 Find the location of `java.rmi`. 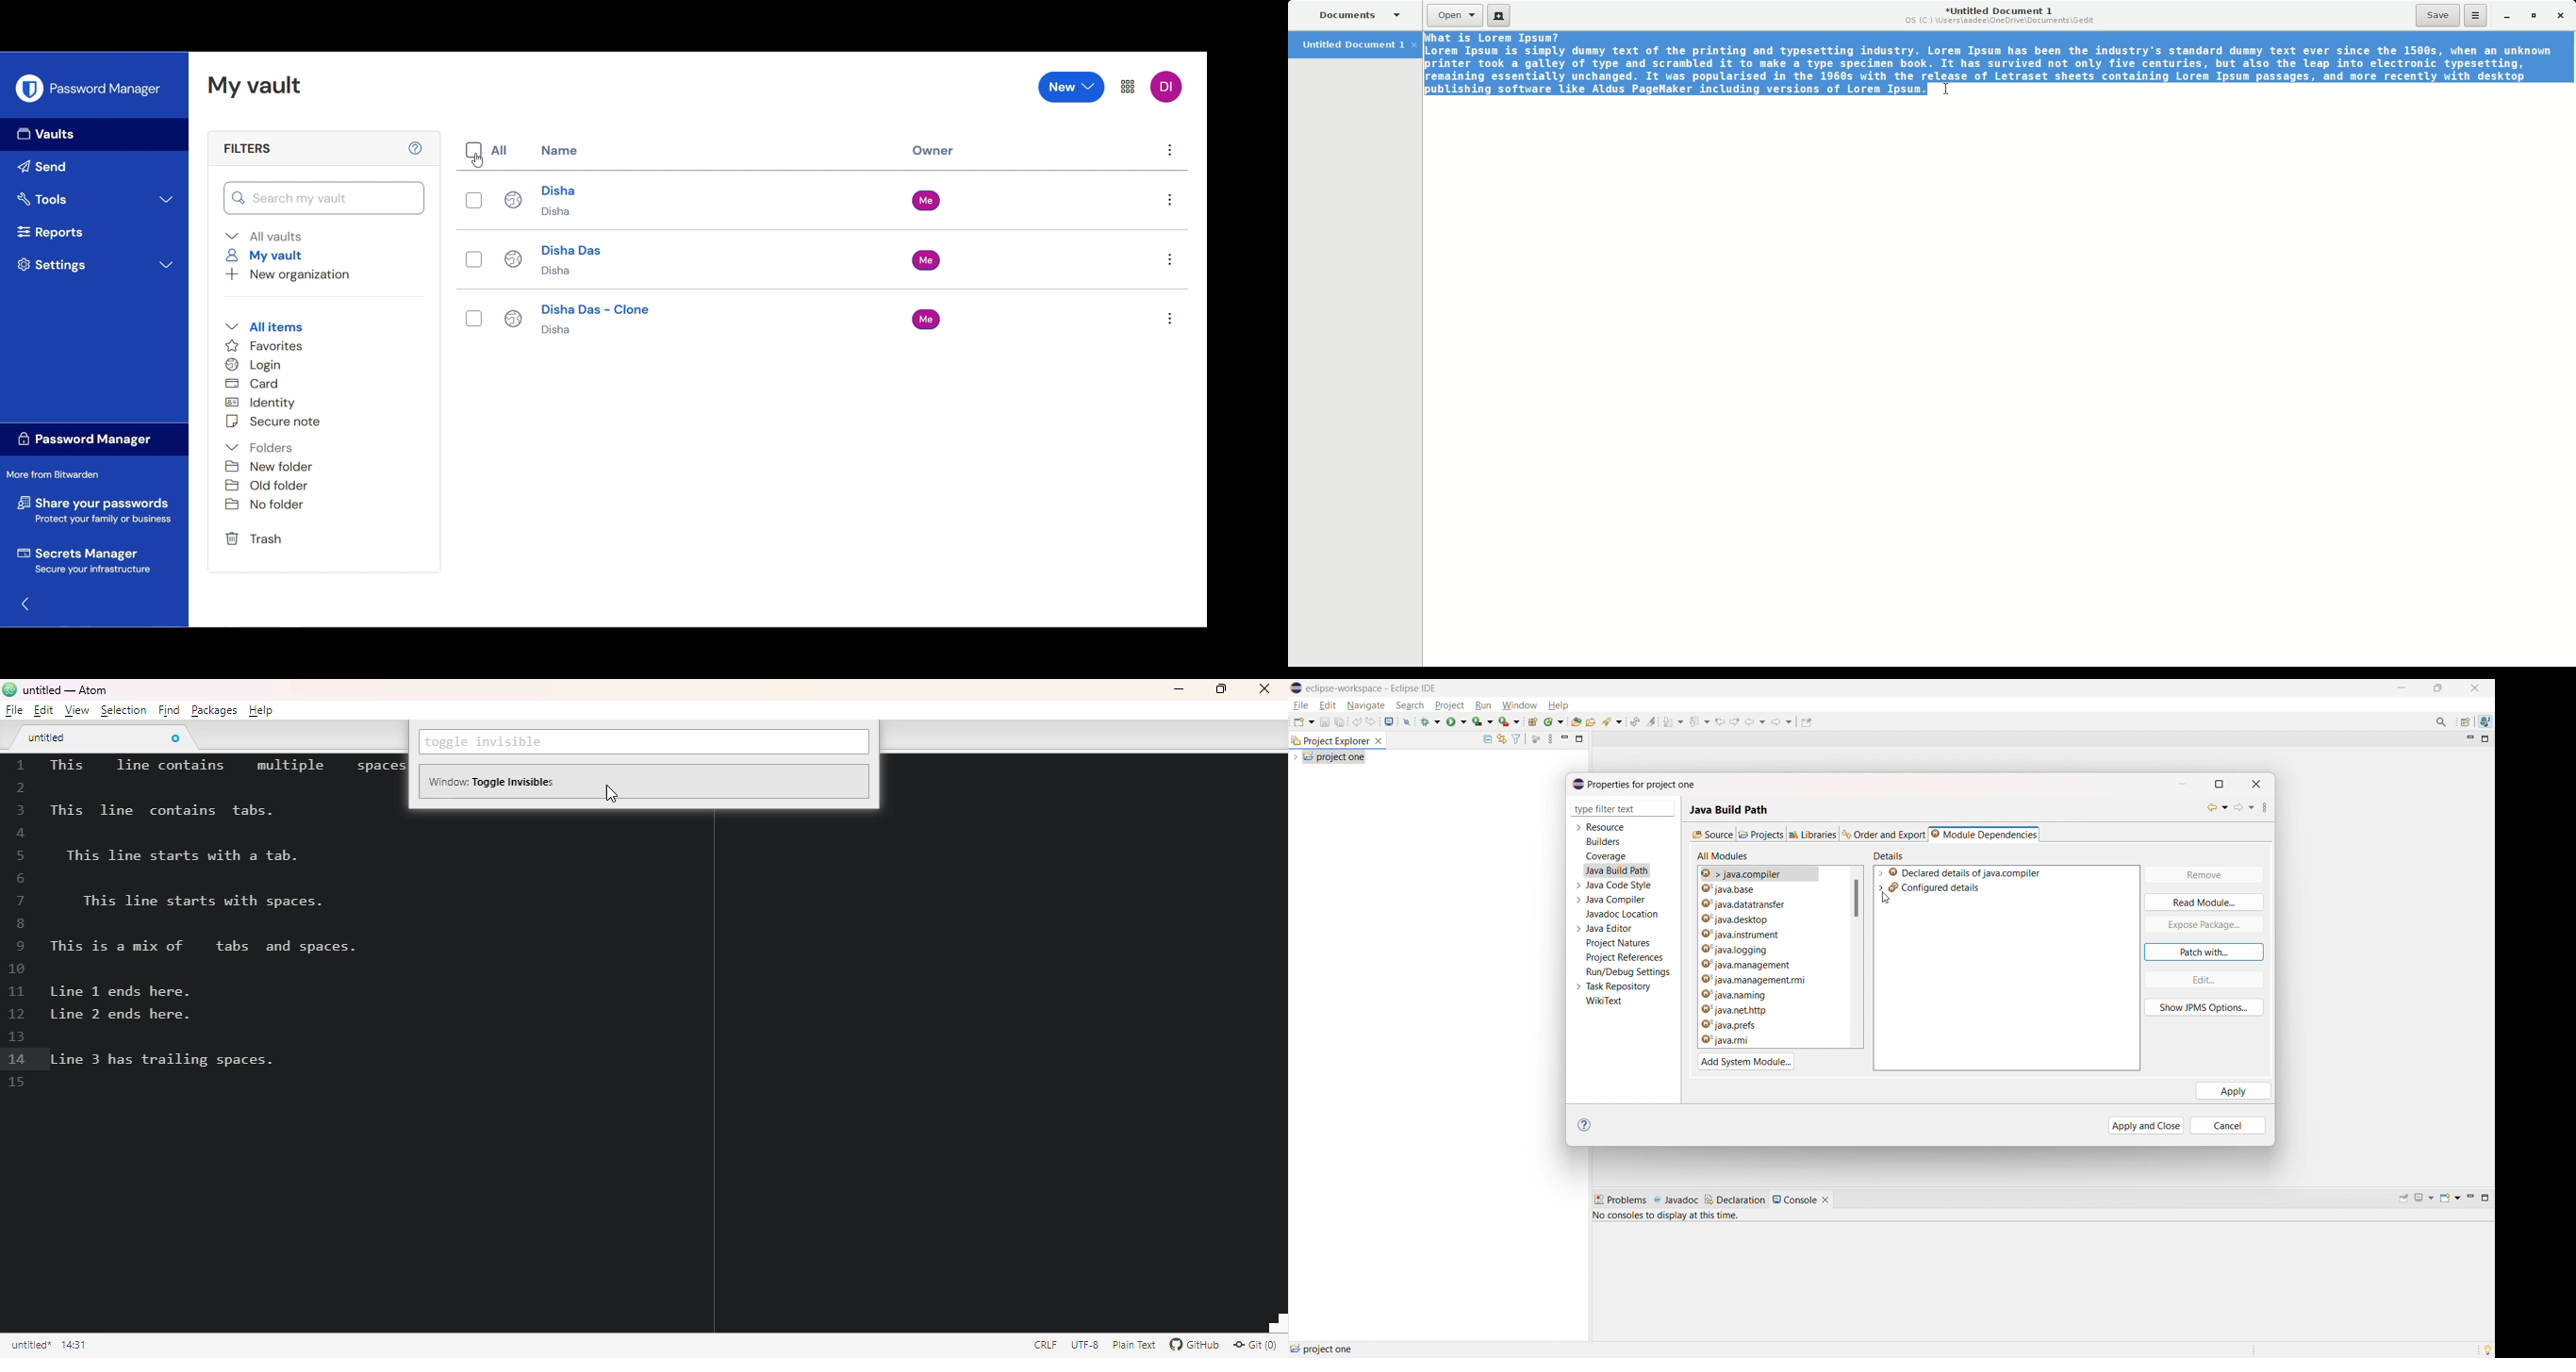

java.rmi is located at coordinates (1749, 1041).